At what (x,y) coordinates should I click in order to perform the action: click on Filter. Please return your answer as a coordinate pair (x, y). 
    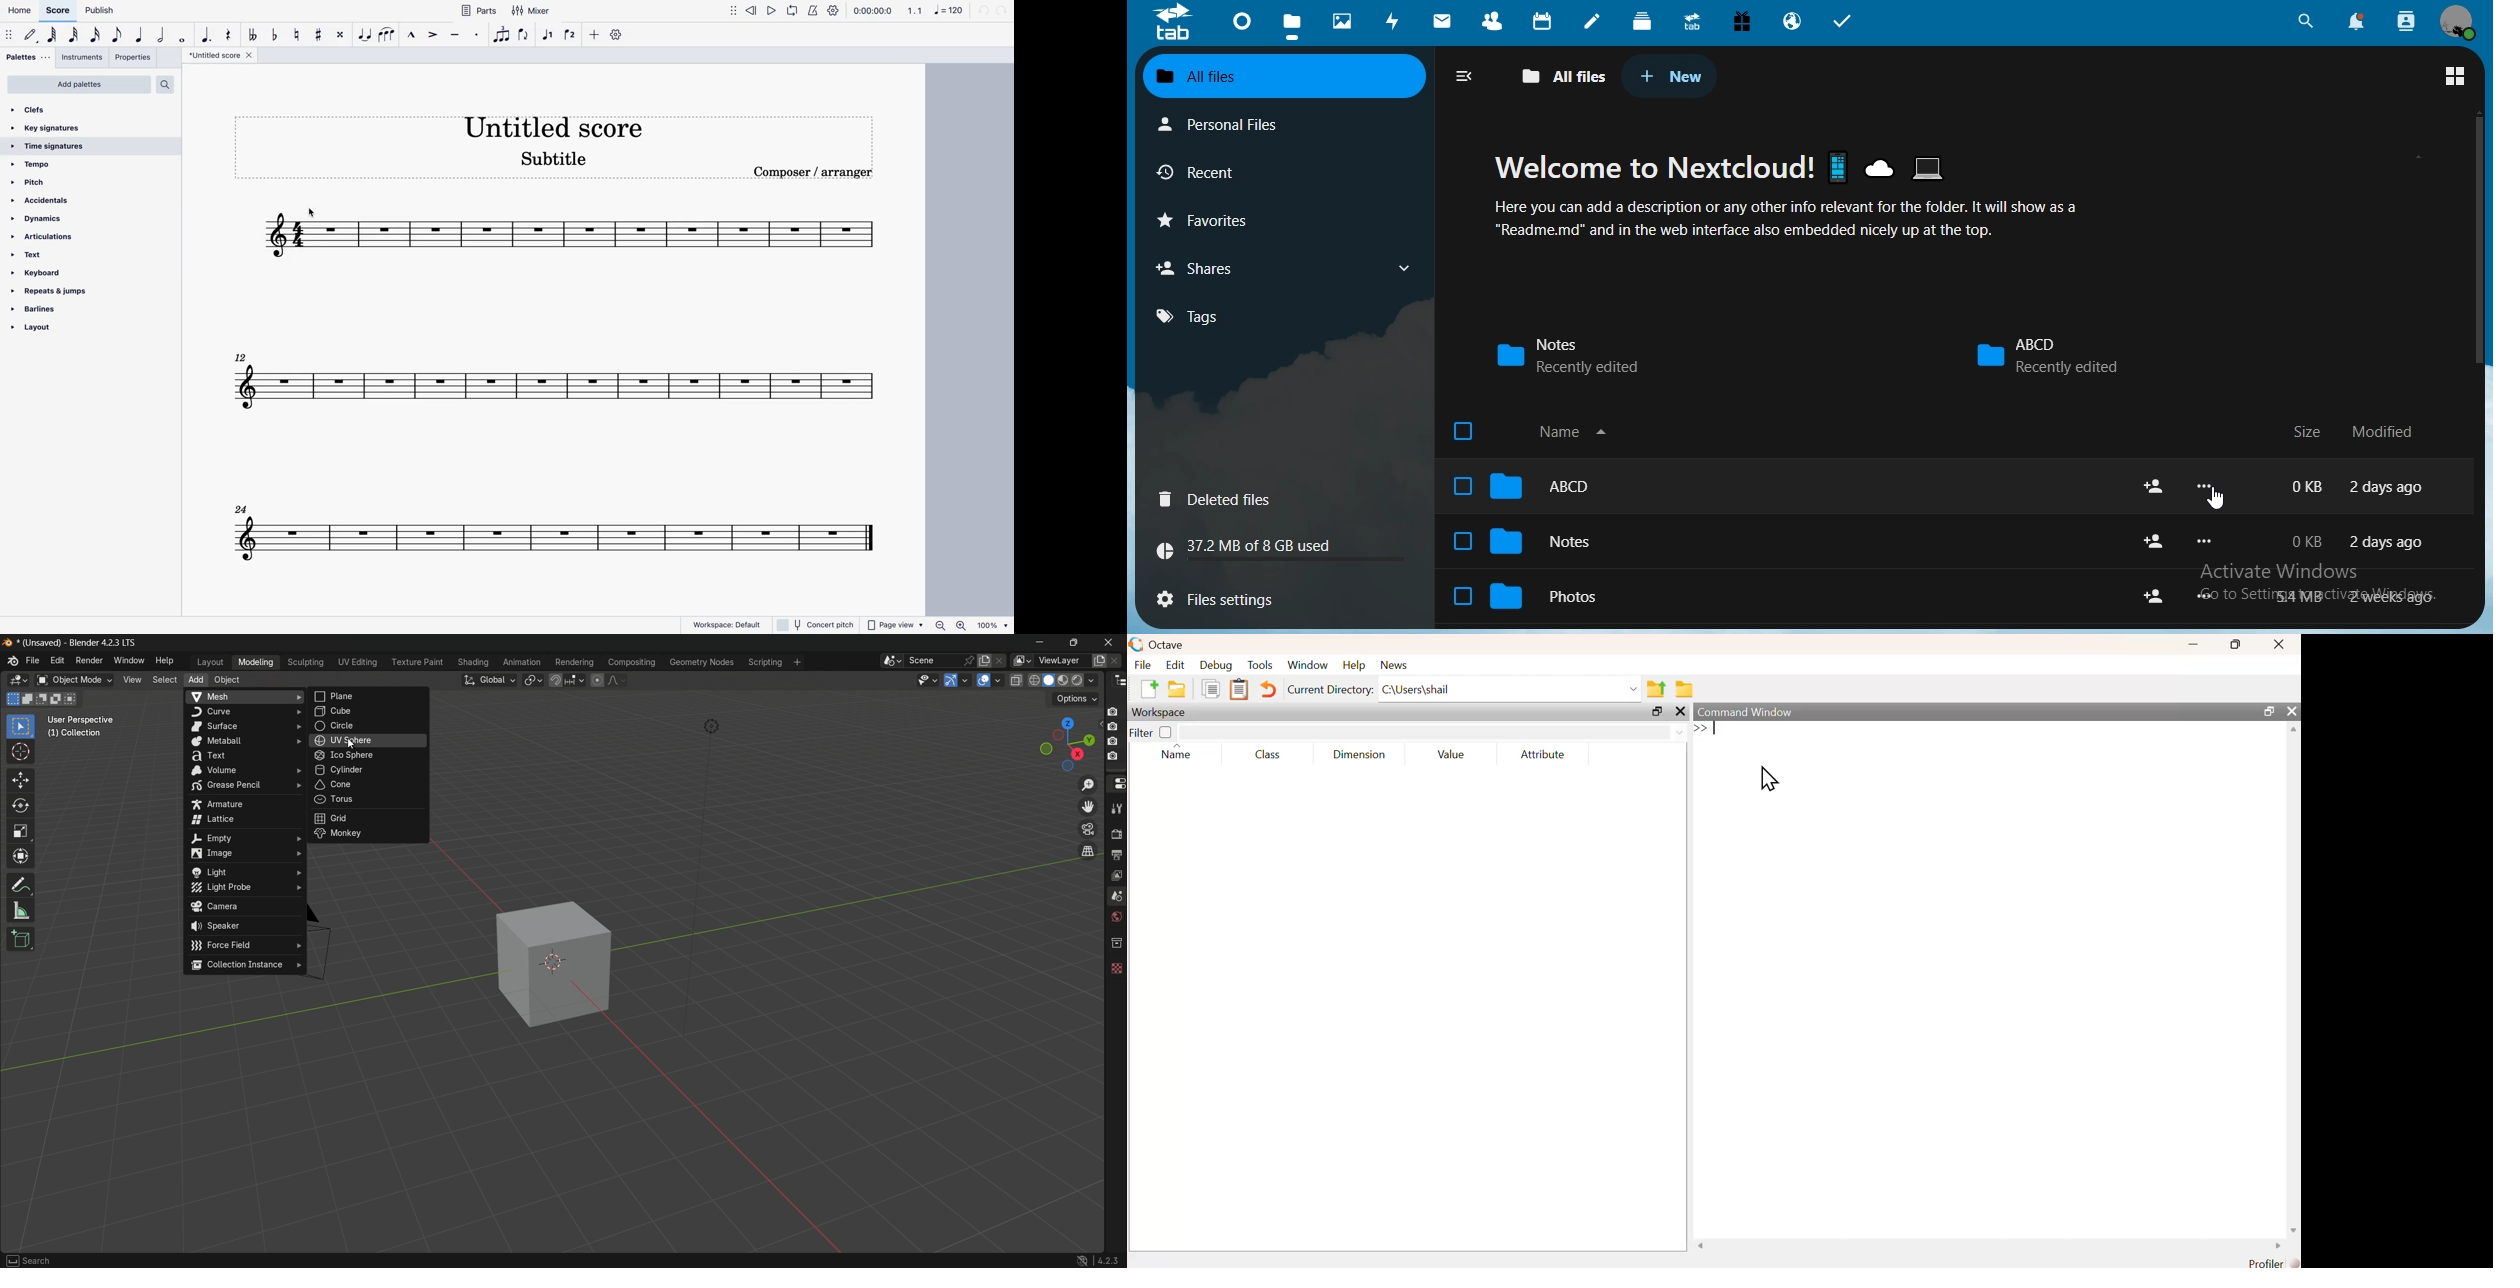
    Looking at the image, I should click on (1153, 731).